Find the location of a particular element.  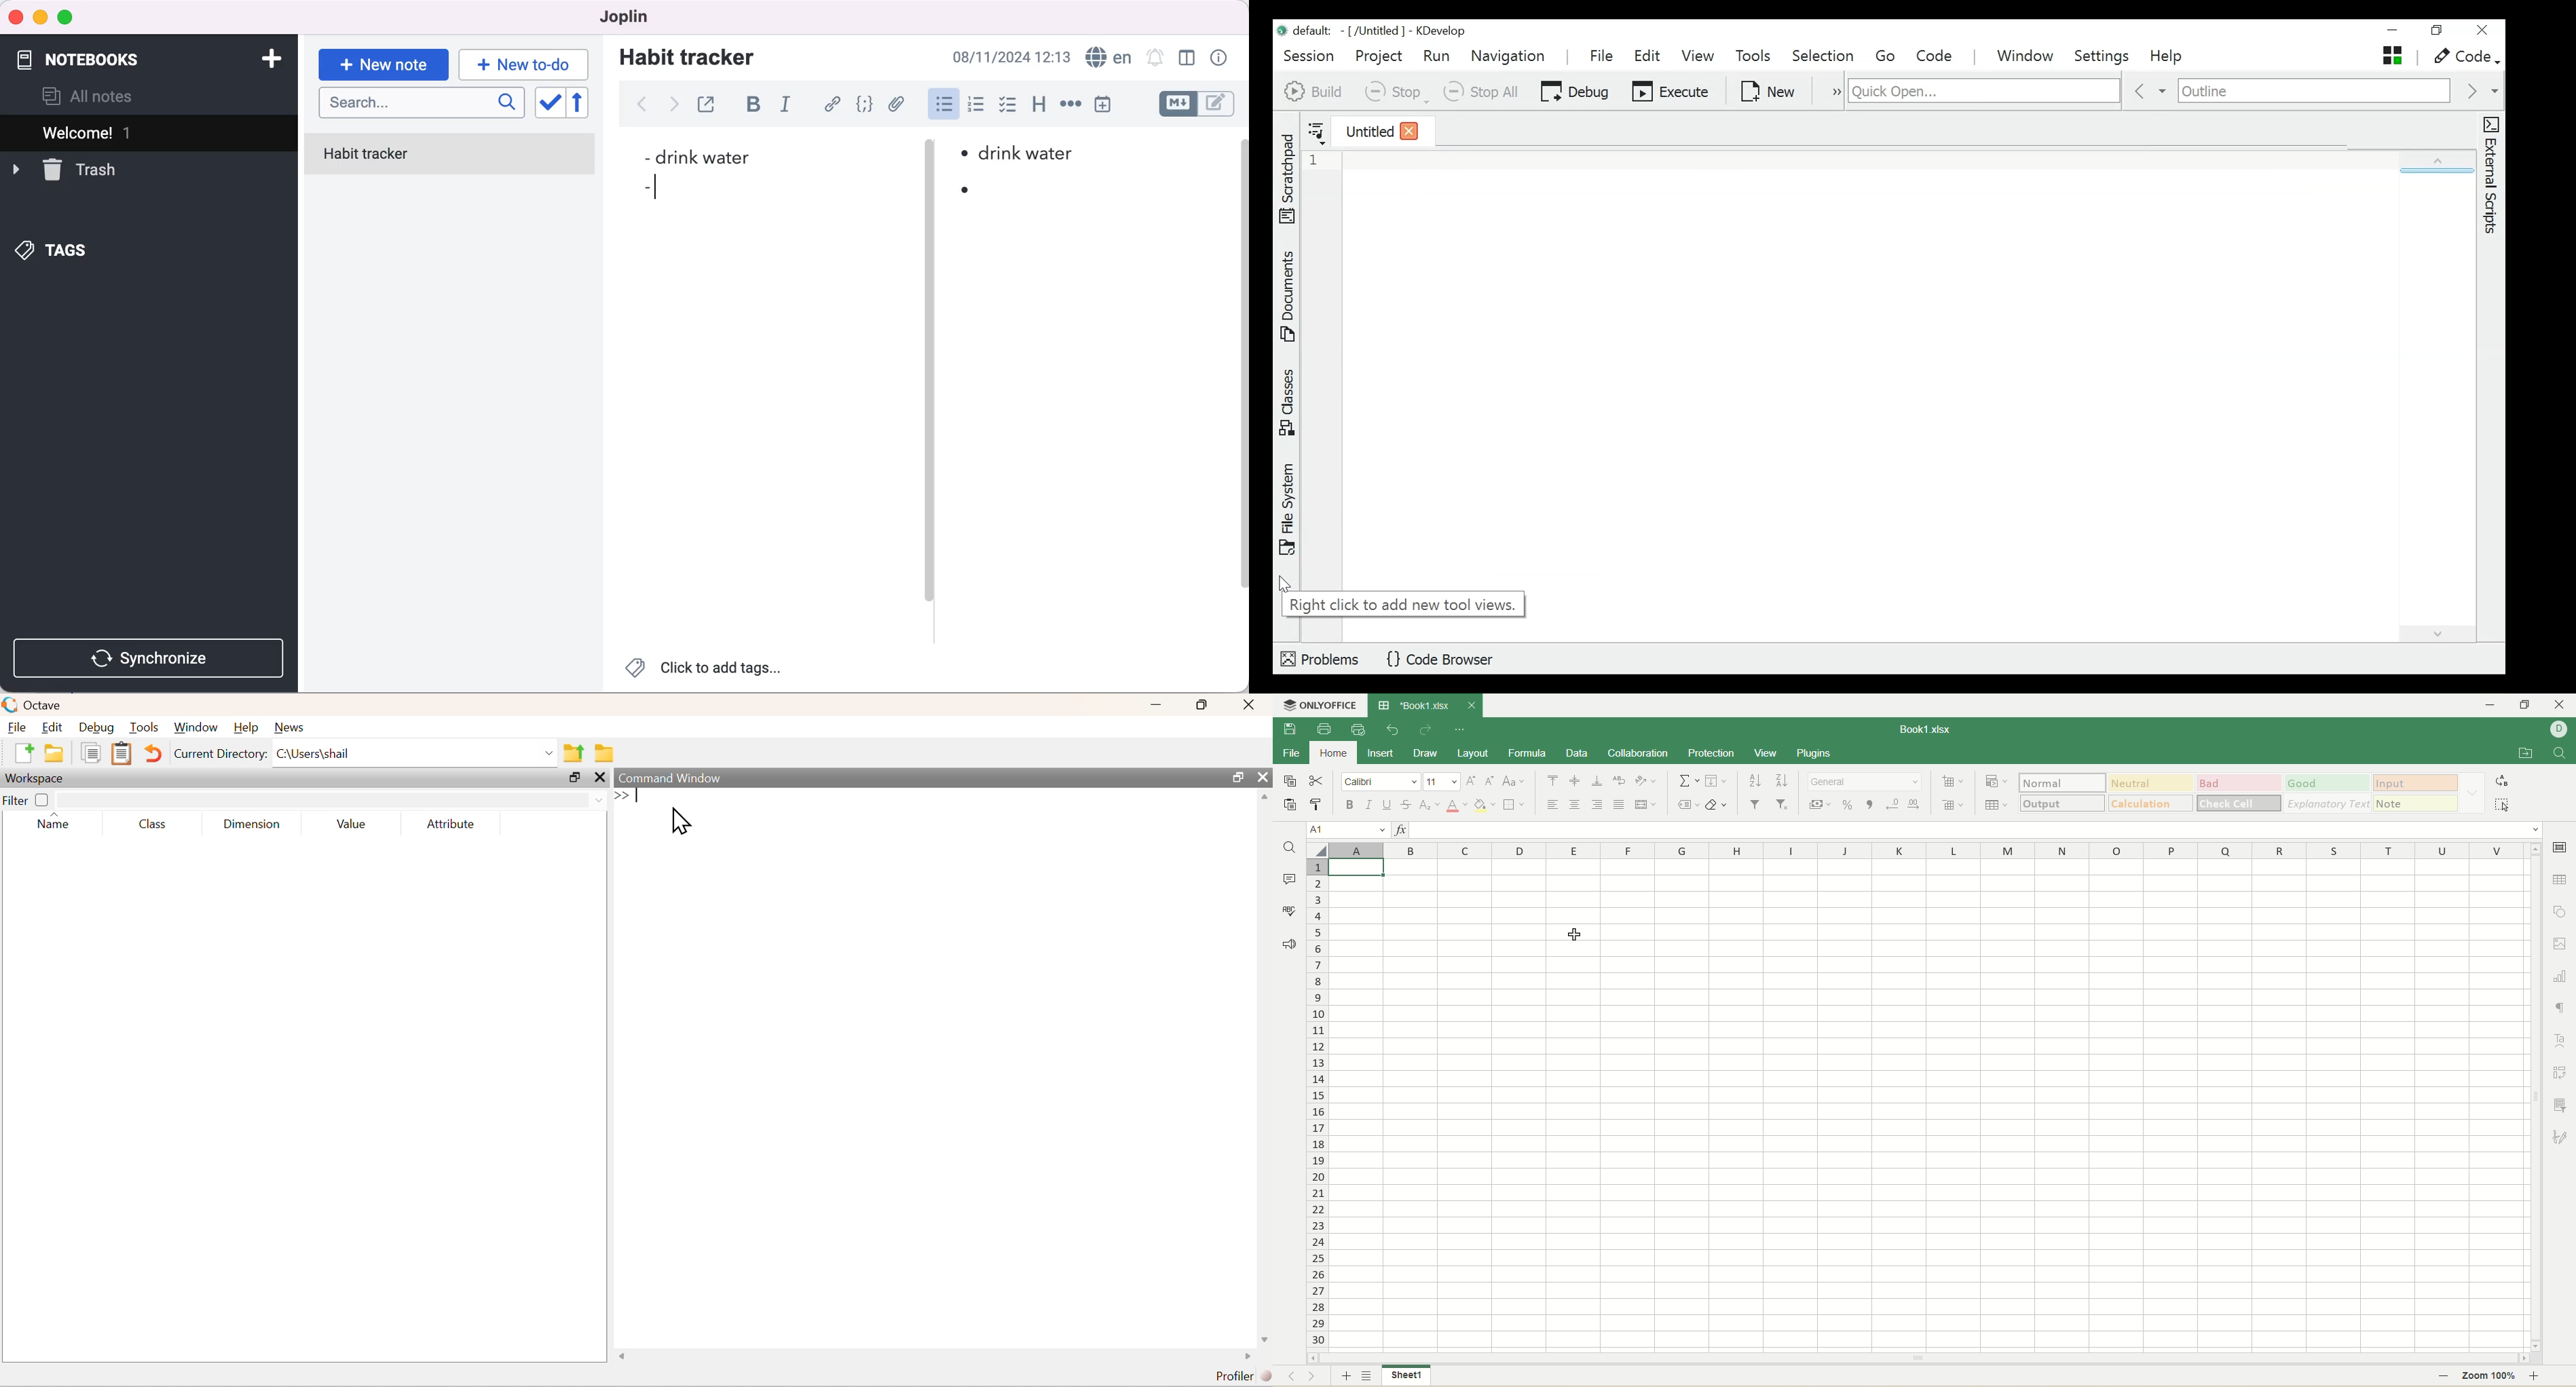

- drink water is located at coordinates (695, 159).